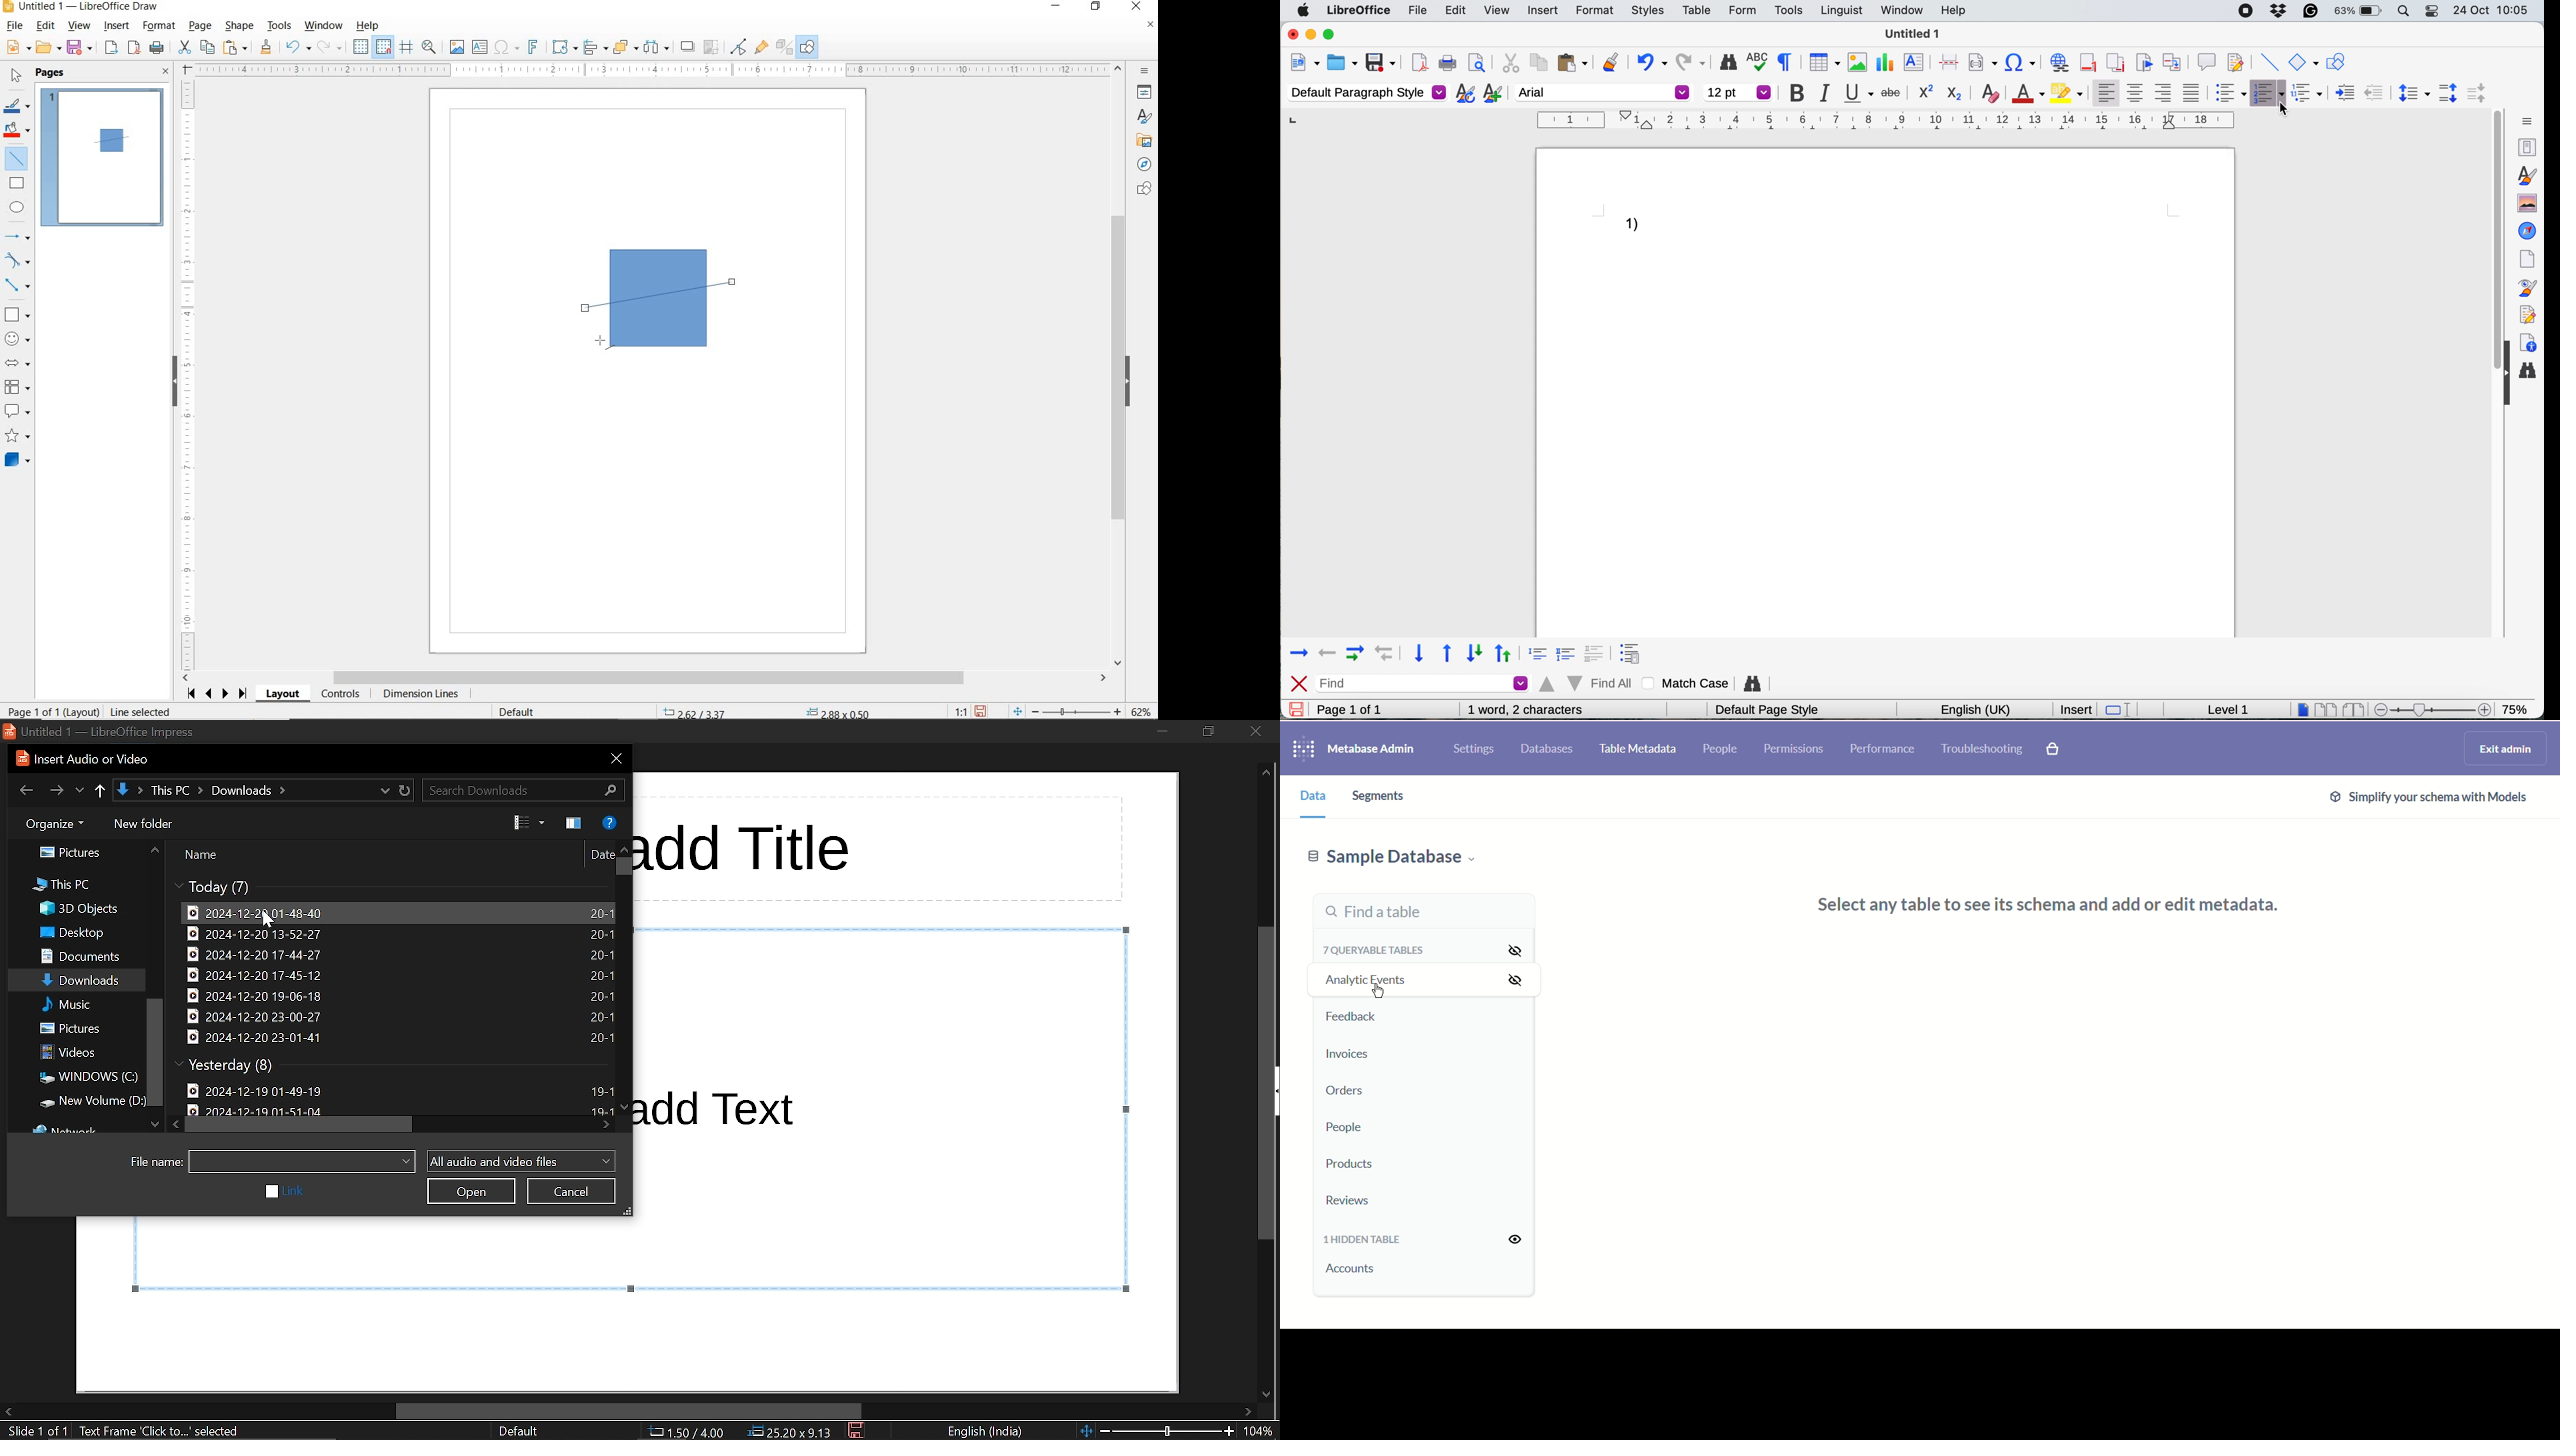 The height and width of the screenshot is (1456, 2576). What do you see at coordinates (1299, 684) in the screenshot?
I see `close` at bounding box center [1299, 684].